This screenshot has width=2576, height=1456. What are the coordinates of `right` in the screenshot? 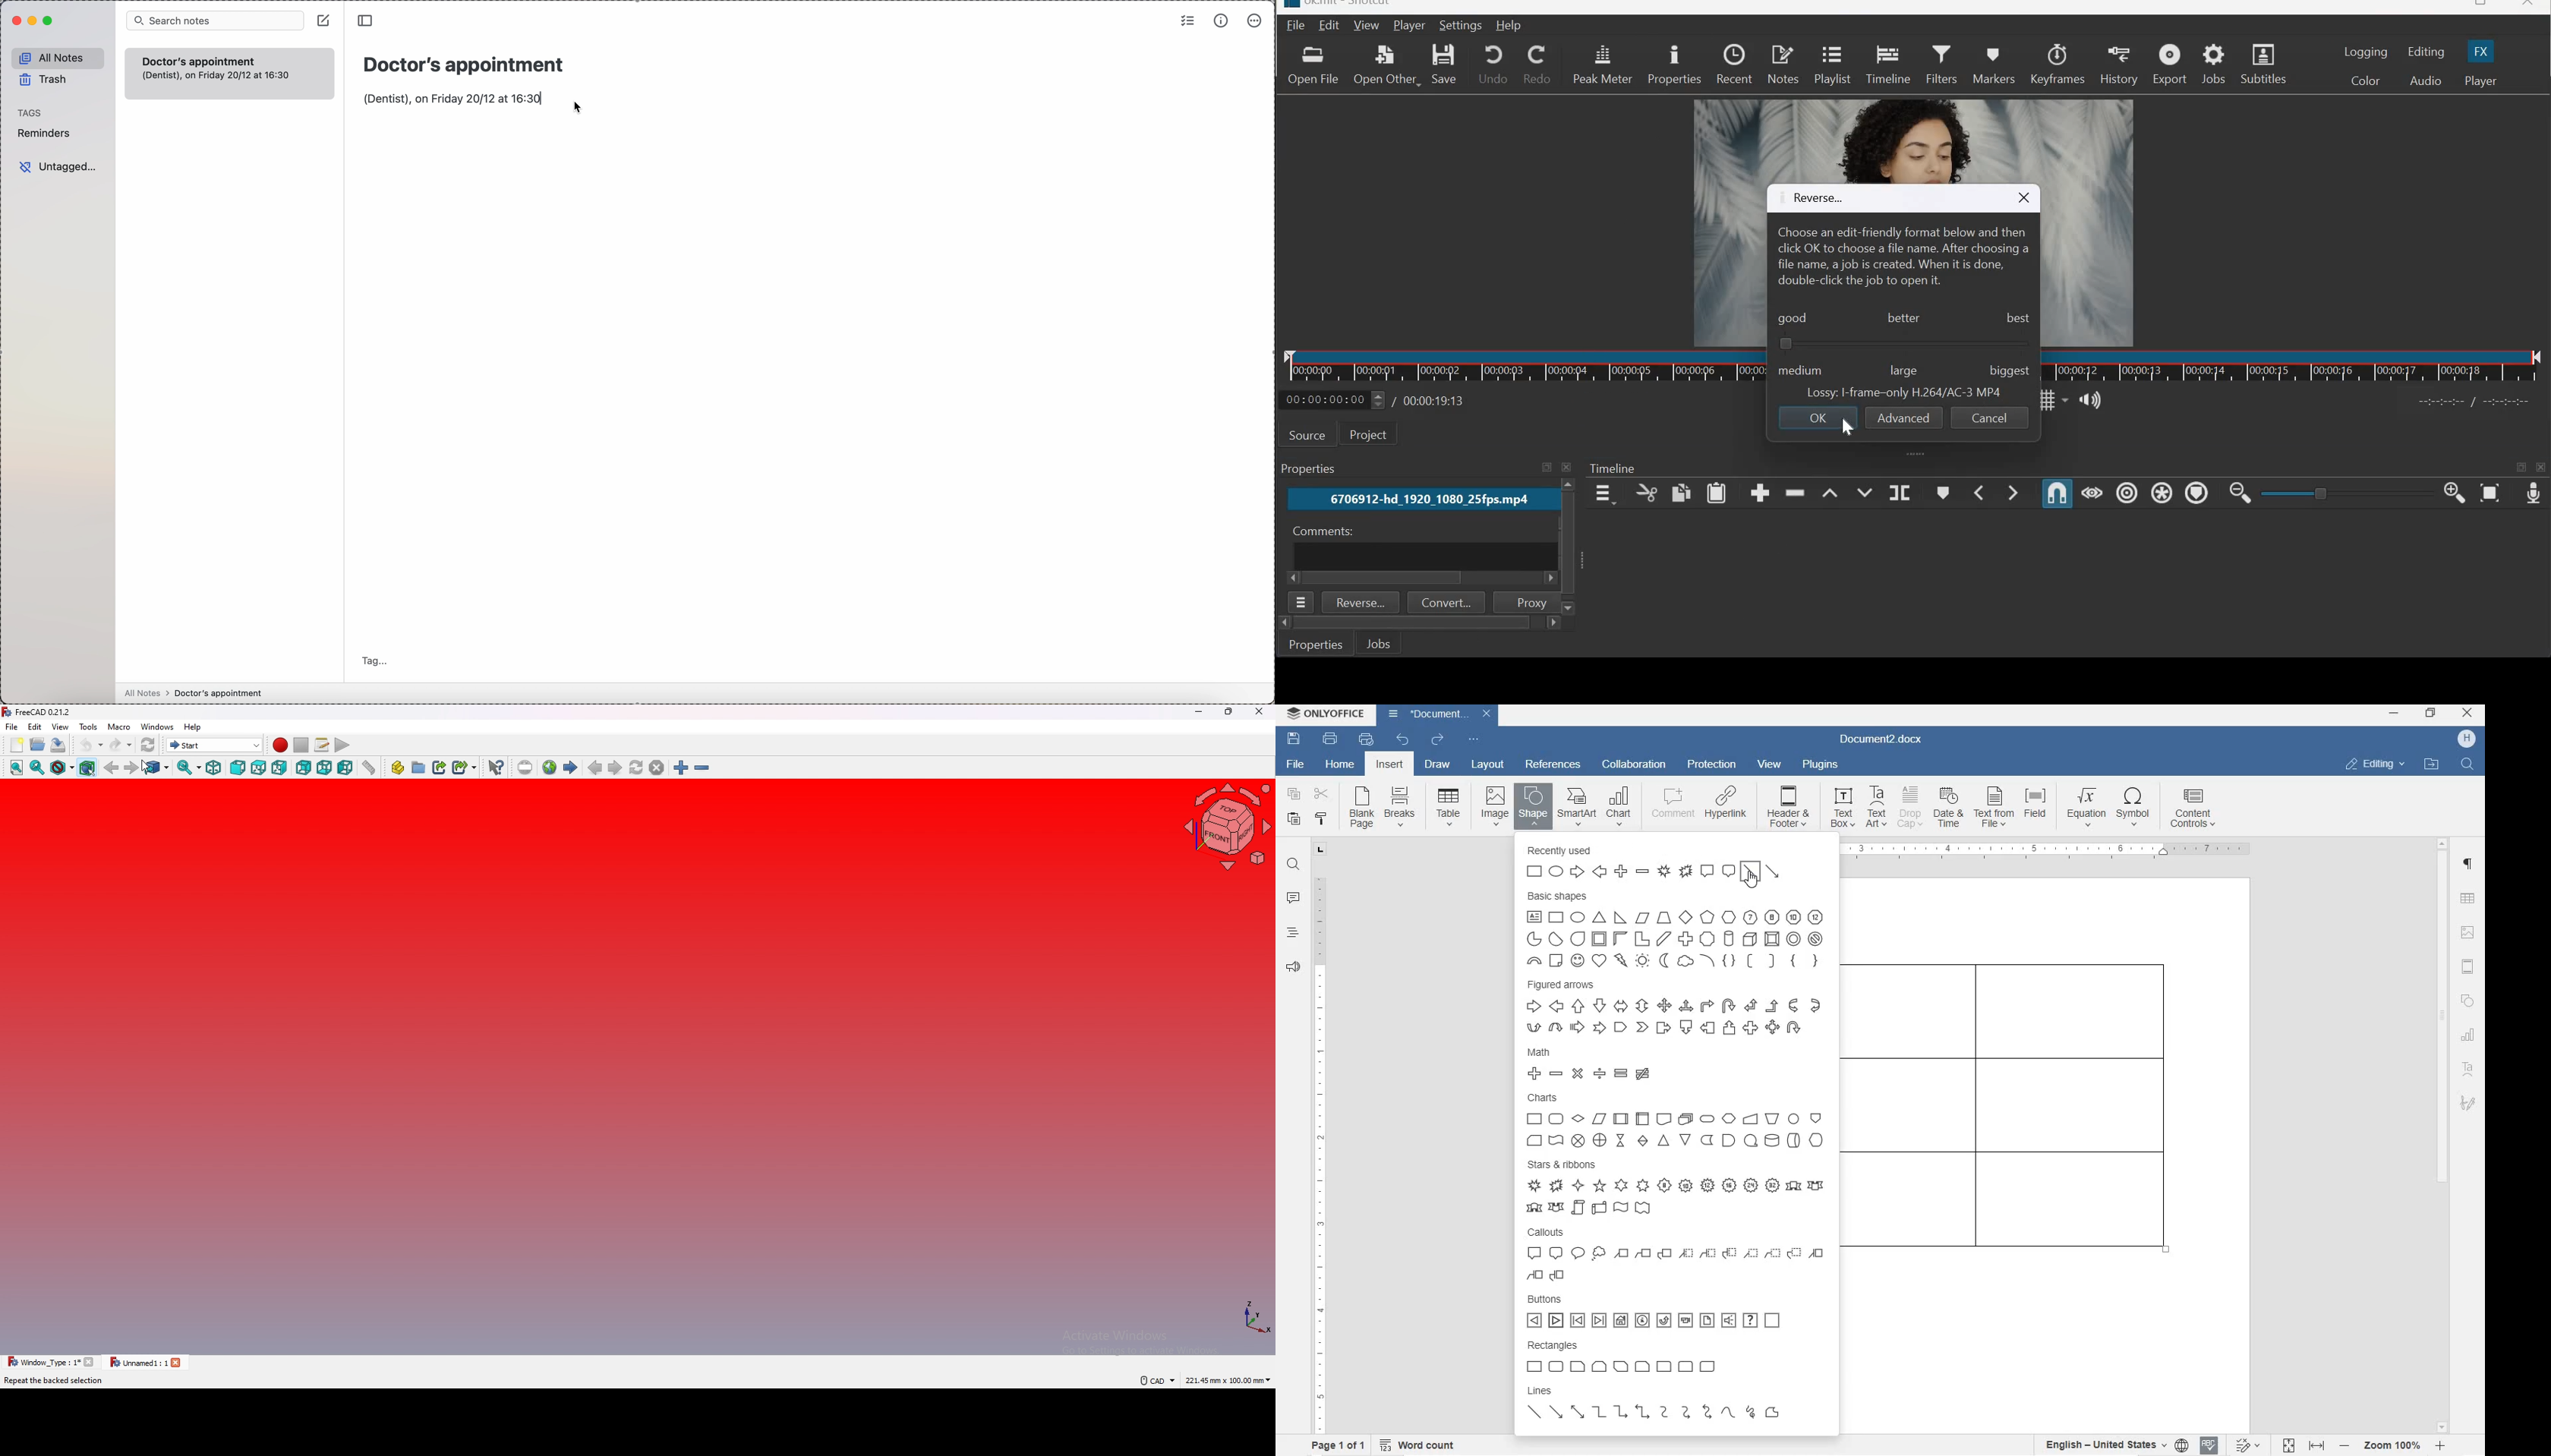 It's located at (280, 768).